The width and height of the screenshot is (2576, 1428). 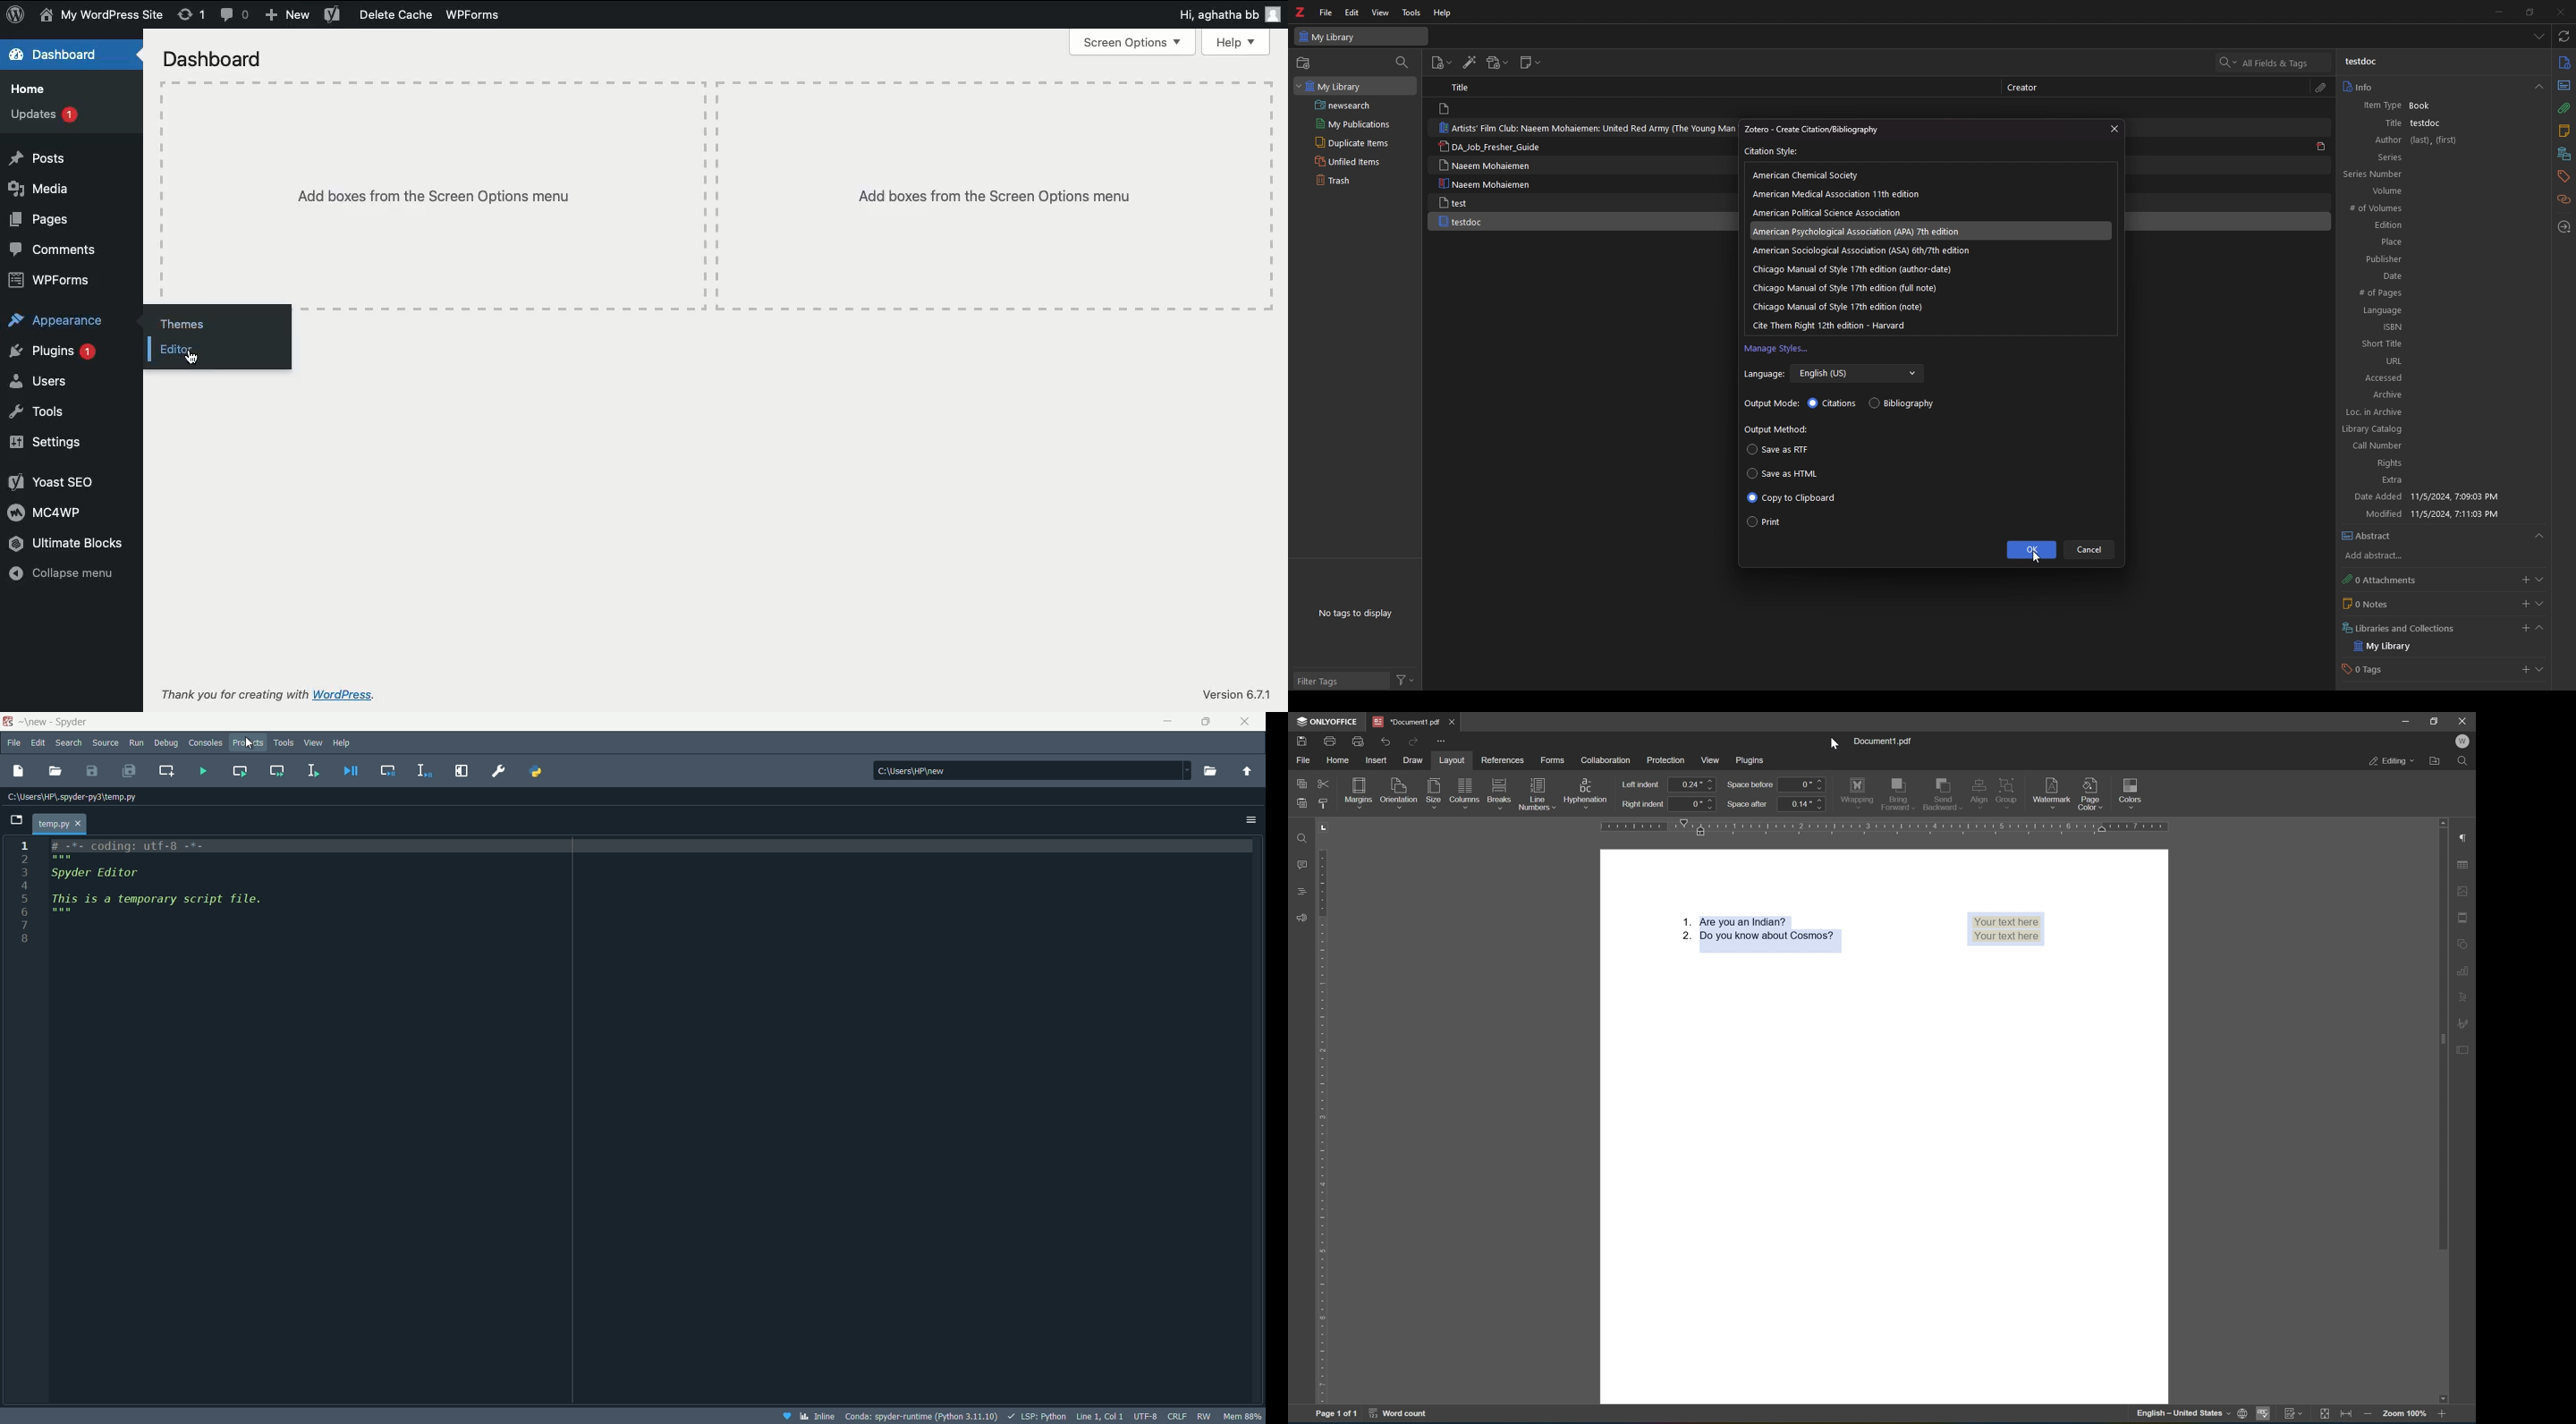 What do you see at coordinates (2274, 62) in the screenshot?
I see `search` at bounding box center [2274, 62].